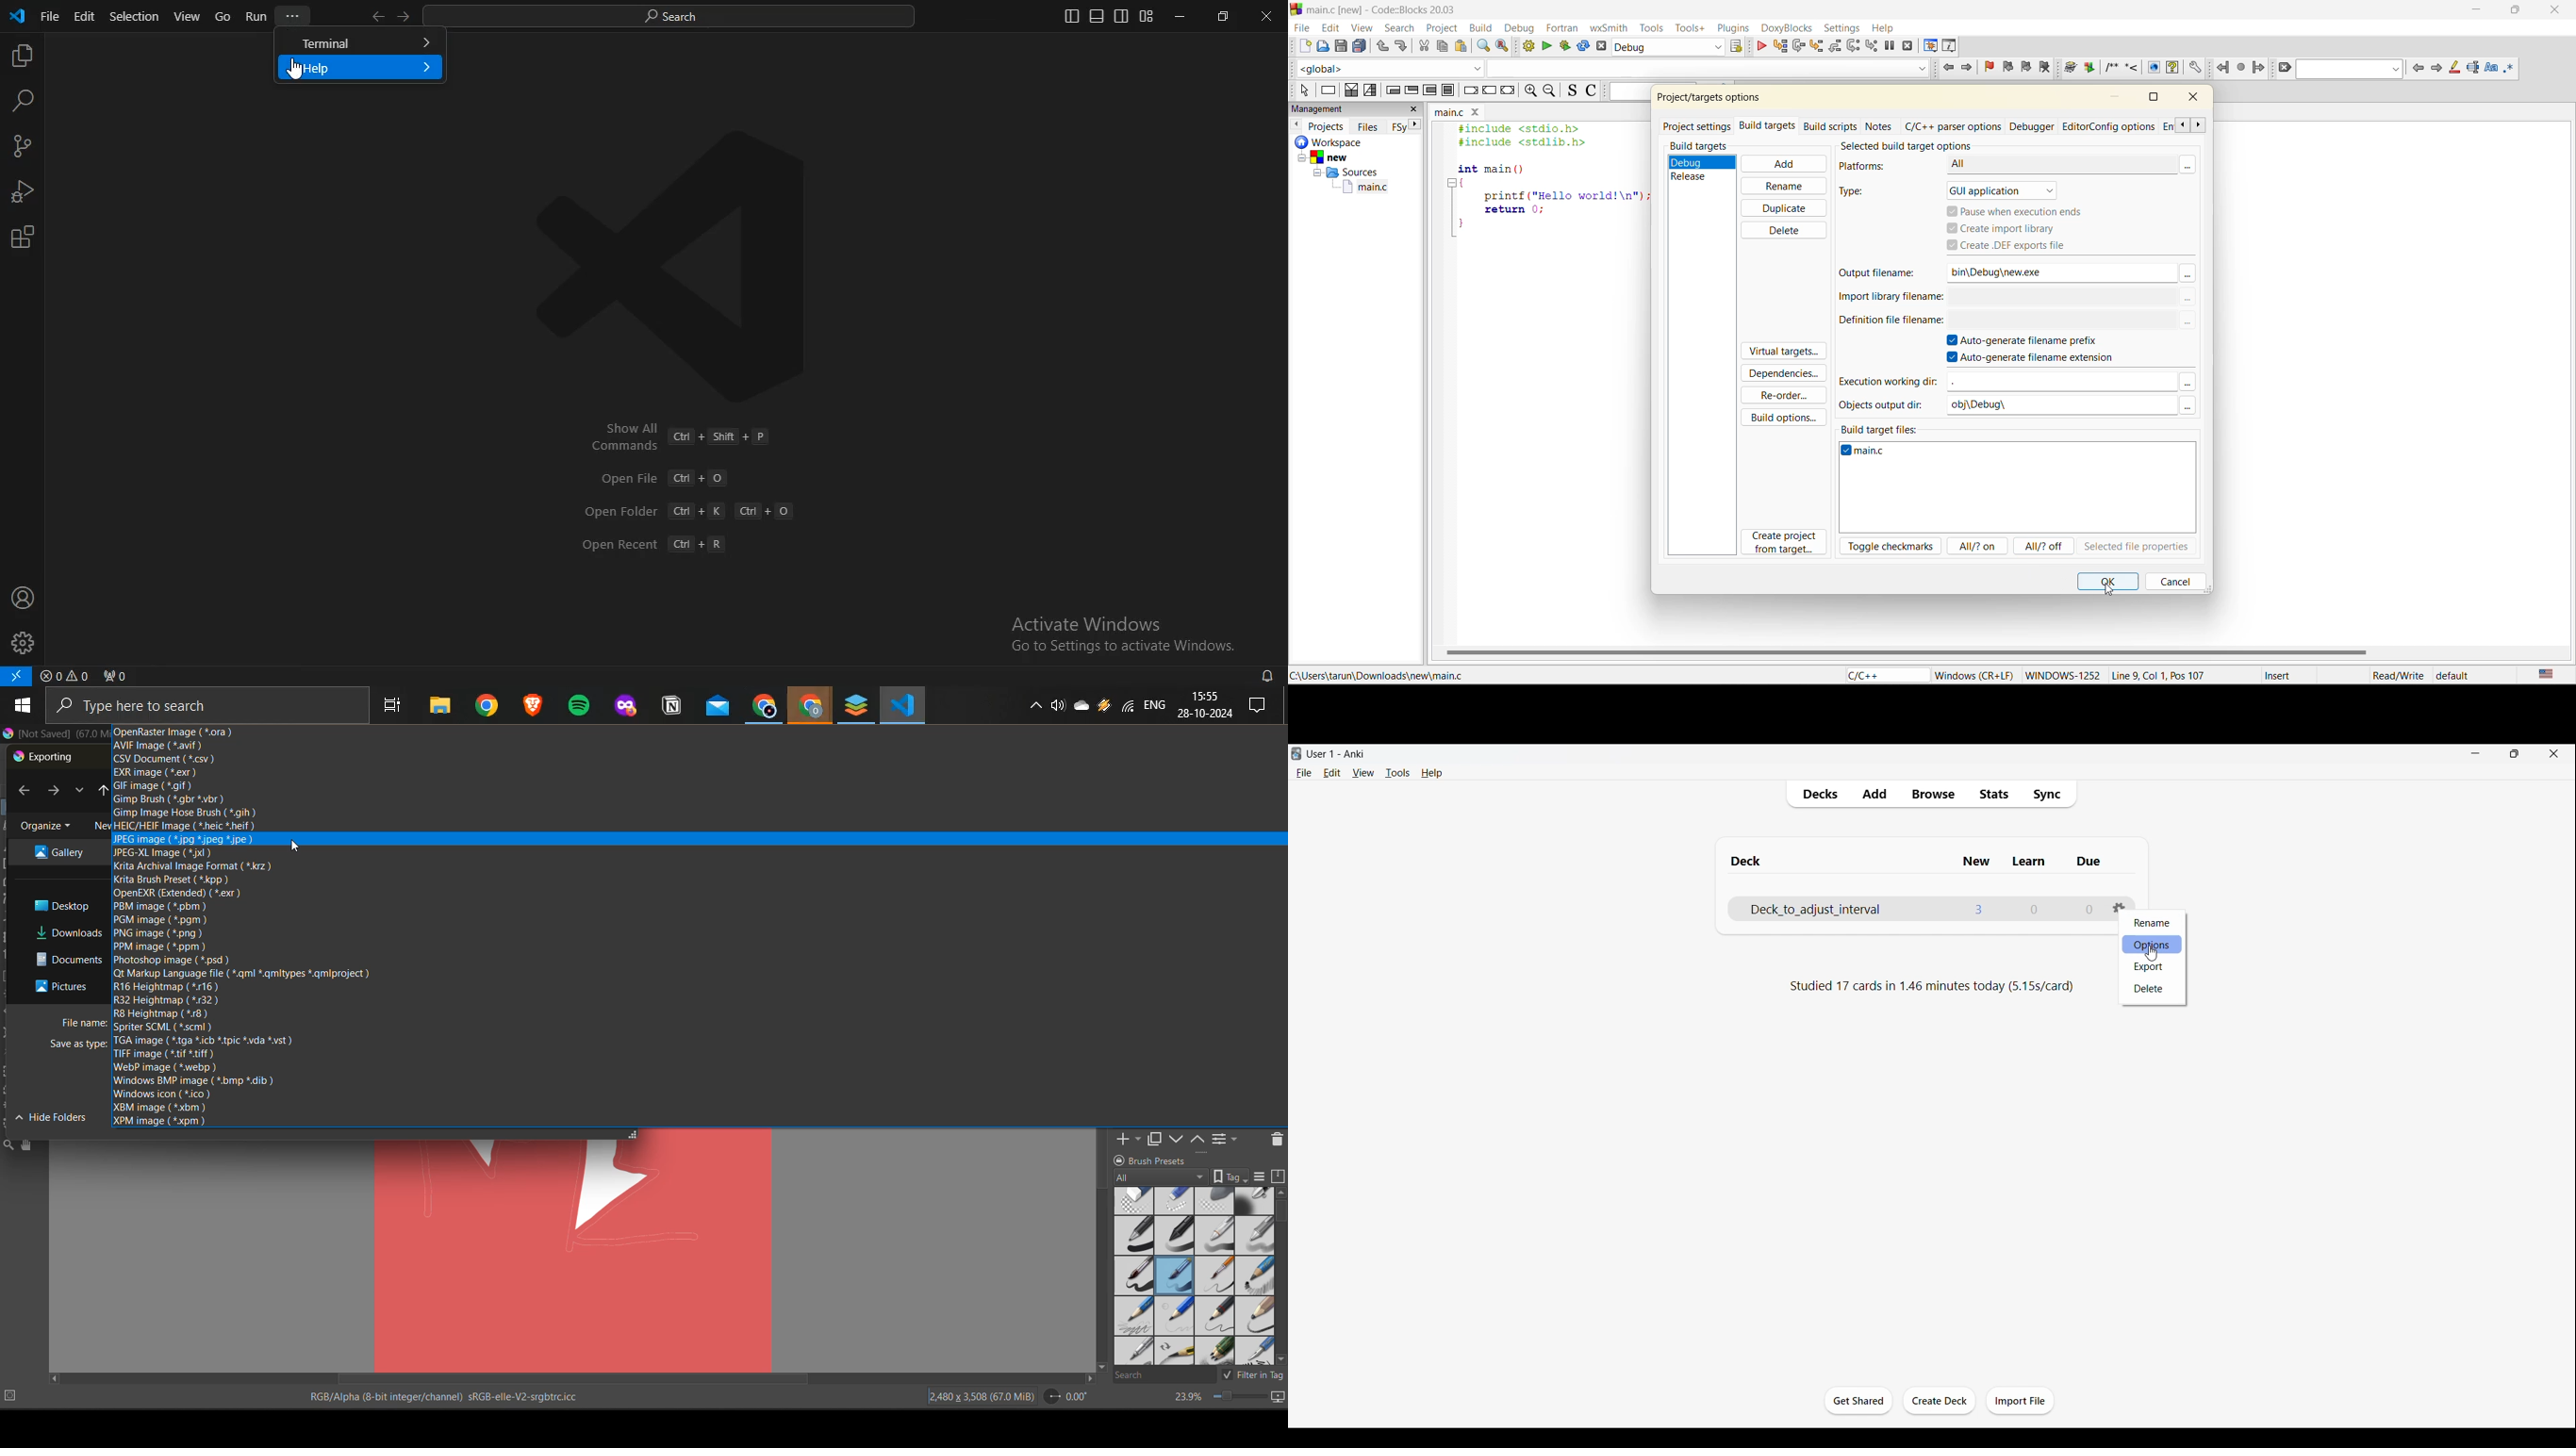 The width and height of the screenshot is (2576, 1456). I want to click on Insert a comment block at the current line, so click(2111, 68).